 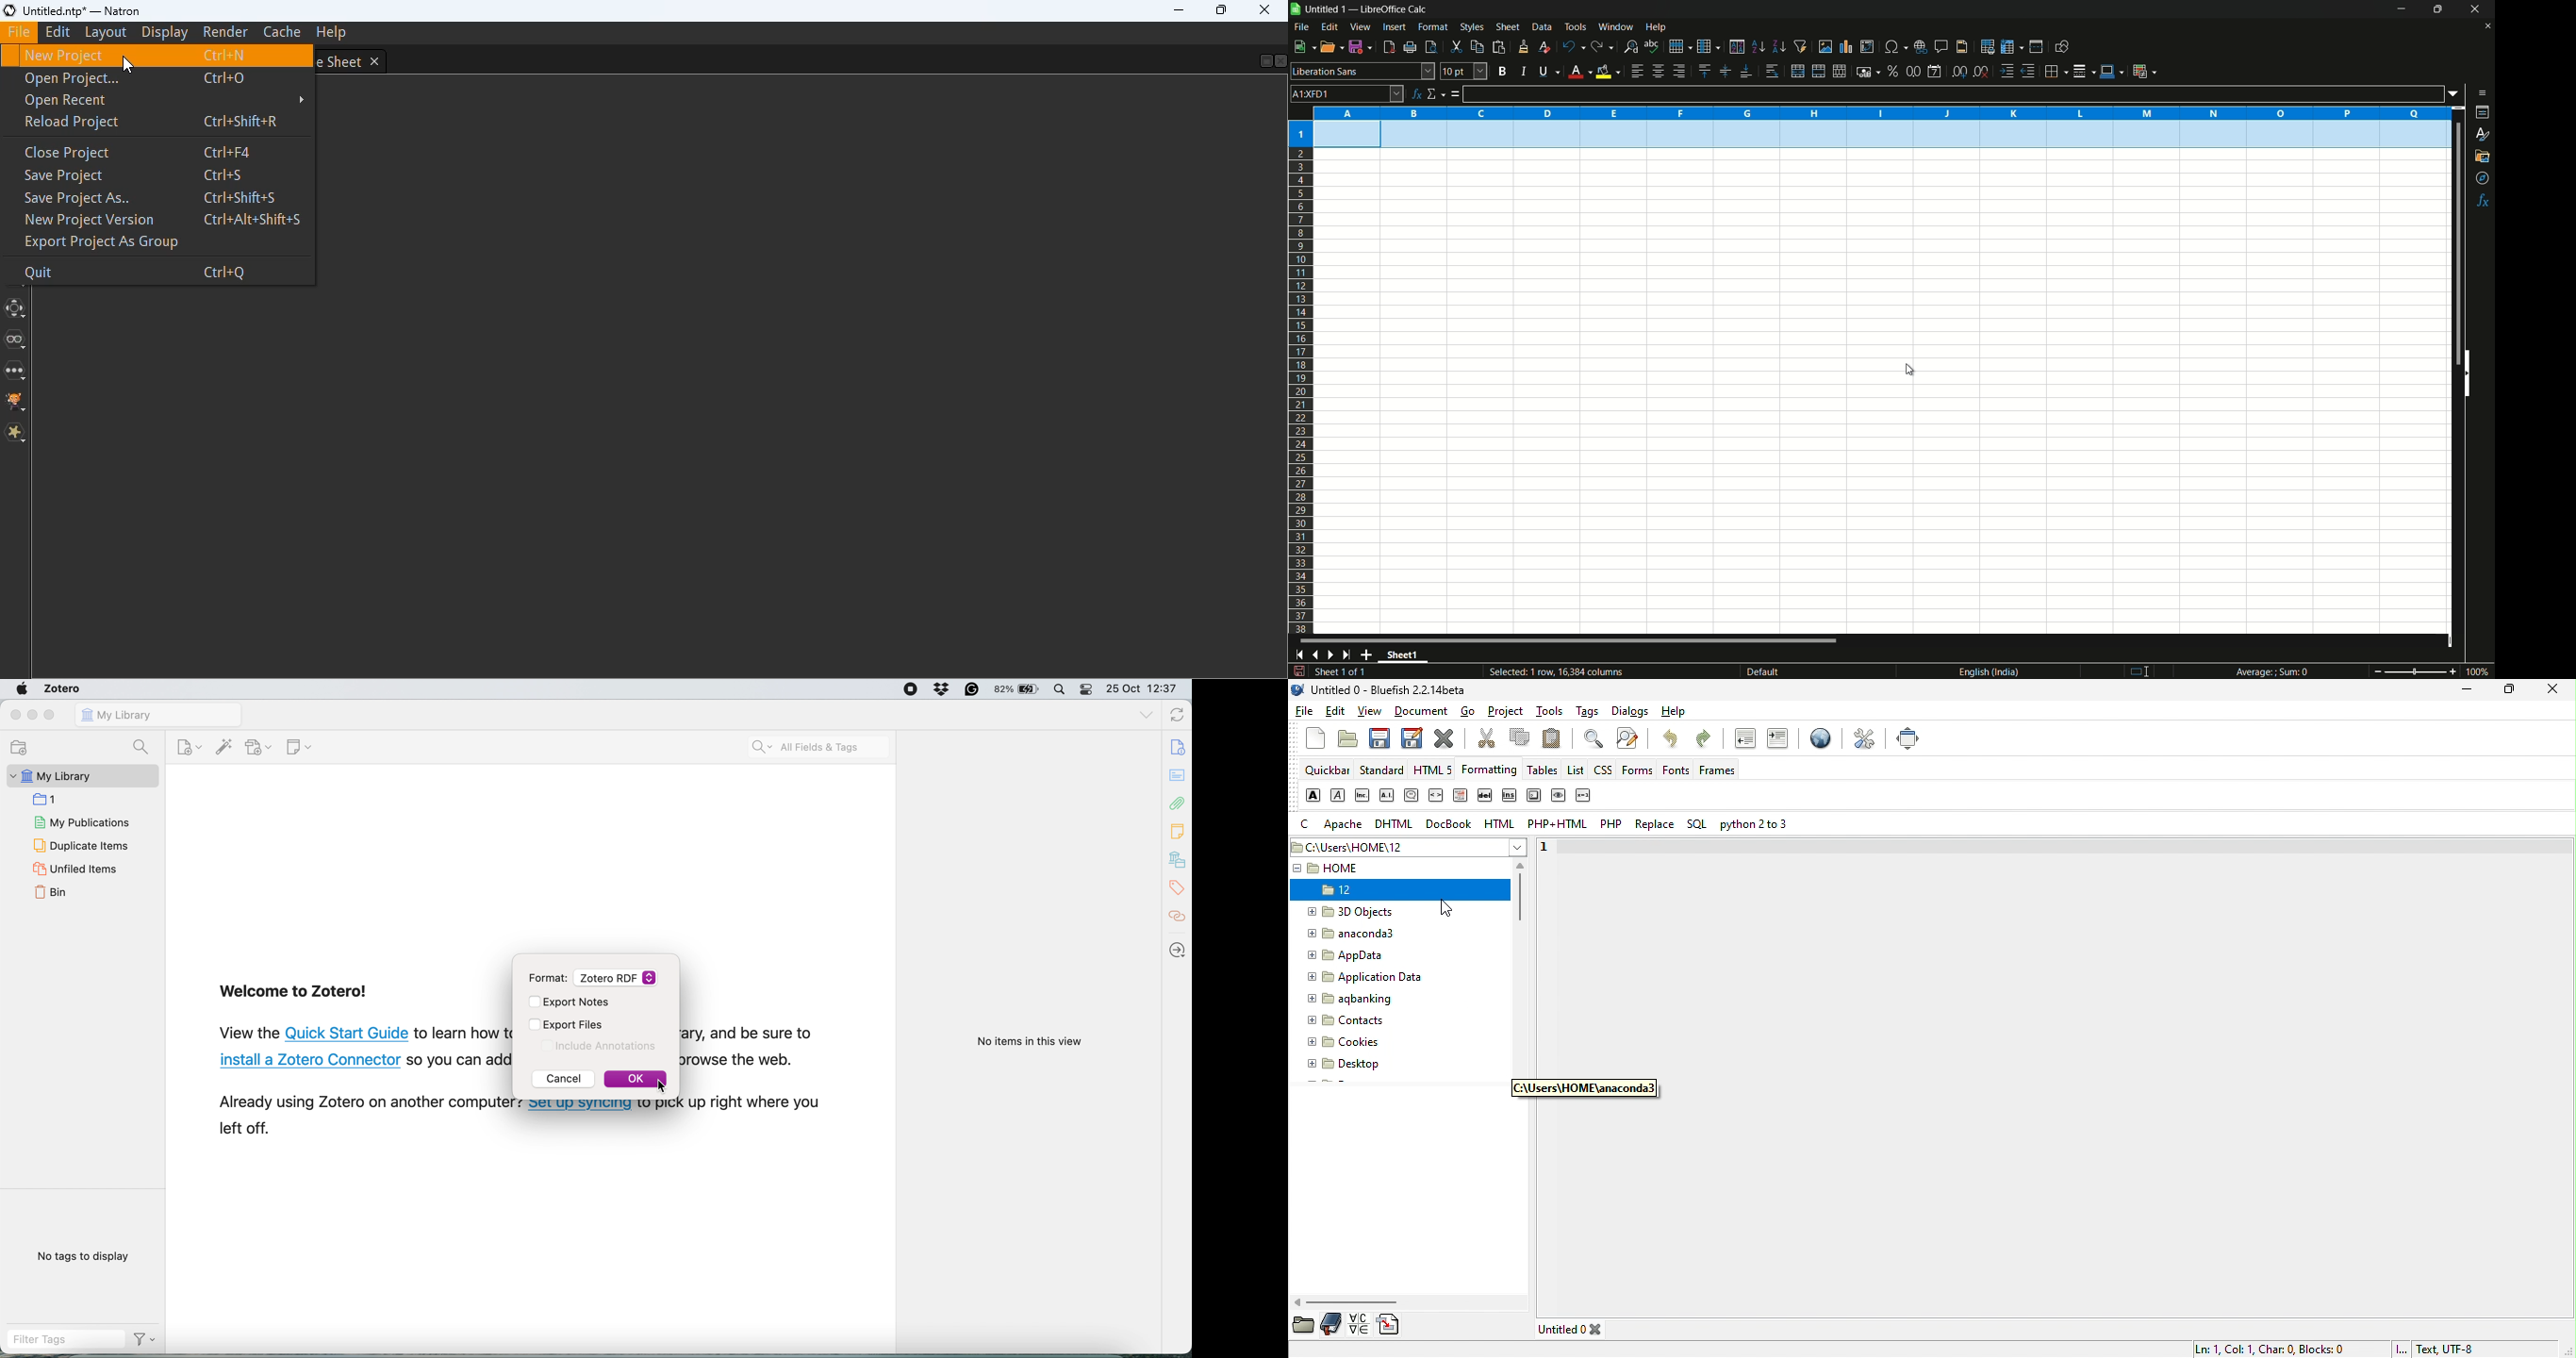 I want to click on styles, so click(x=2481, y=135).